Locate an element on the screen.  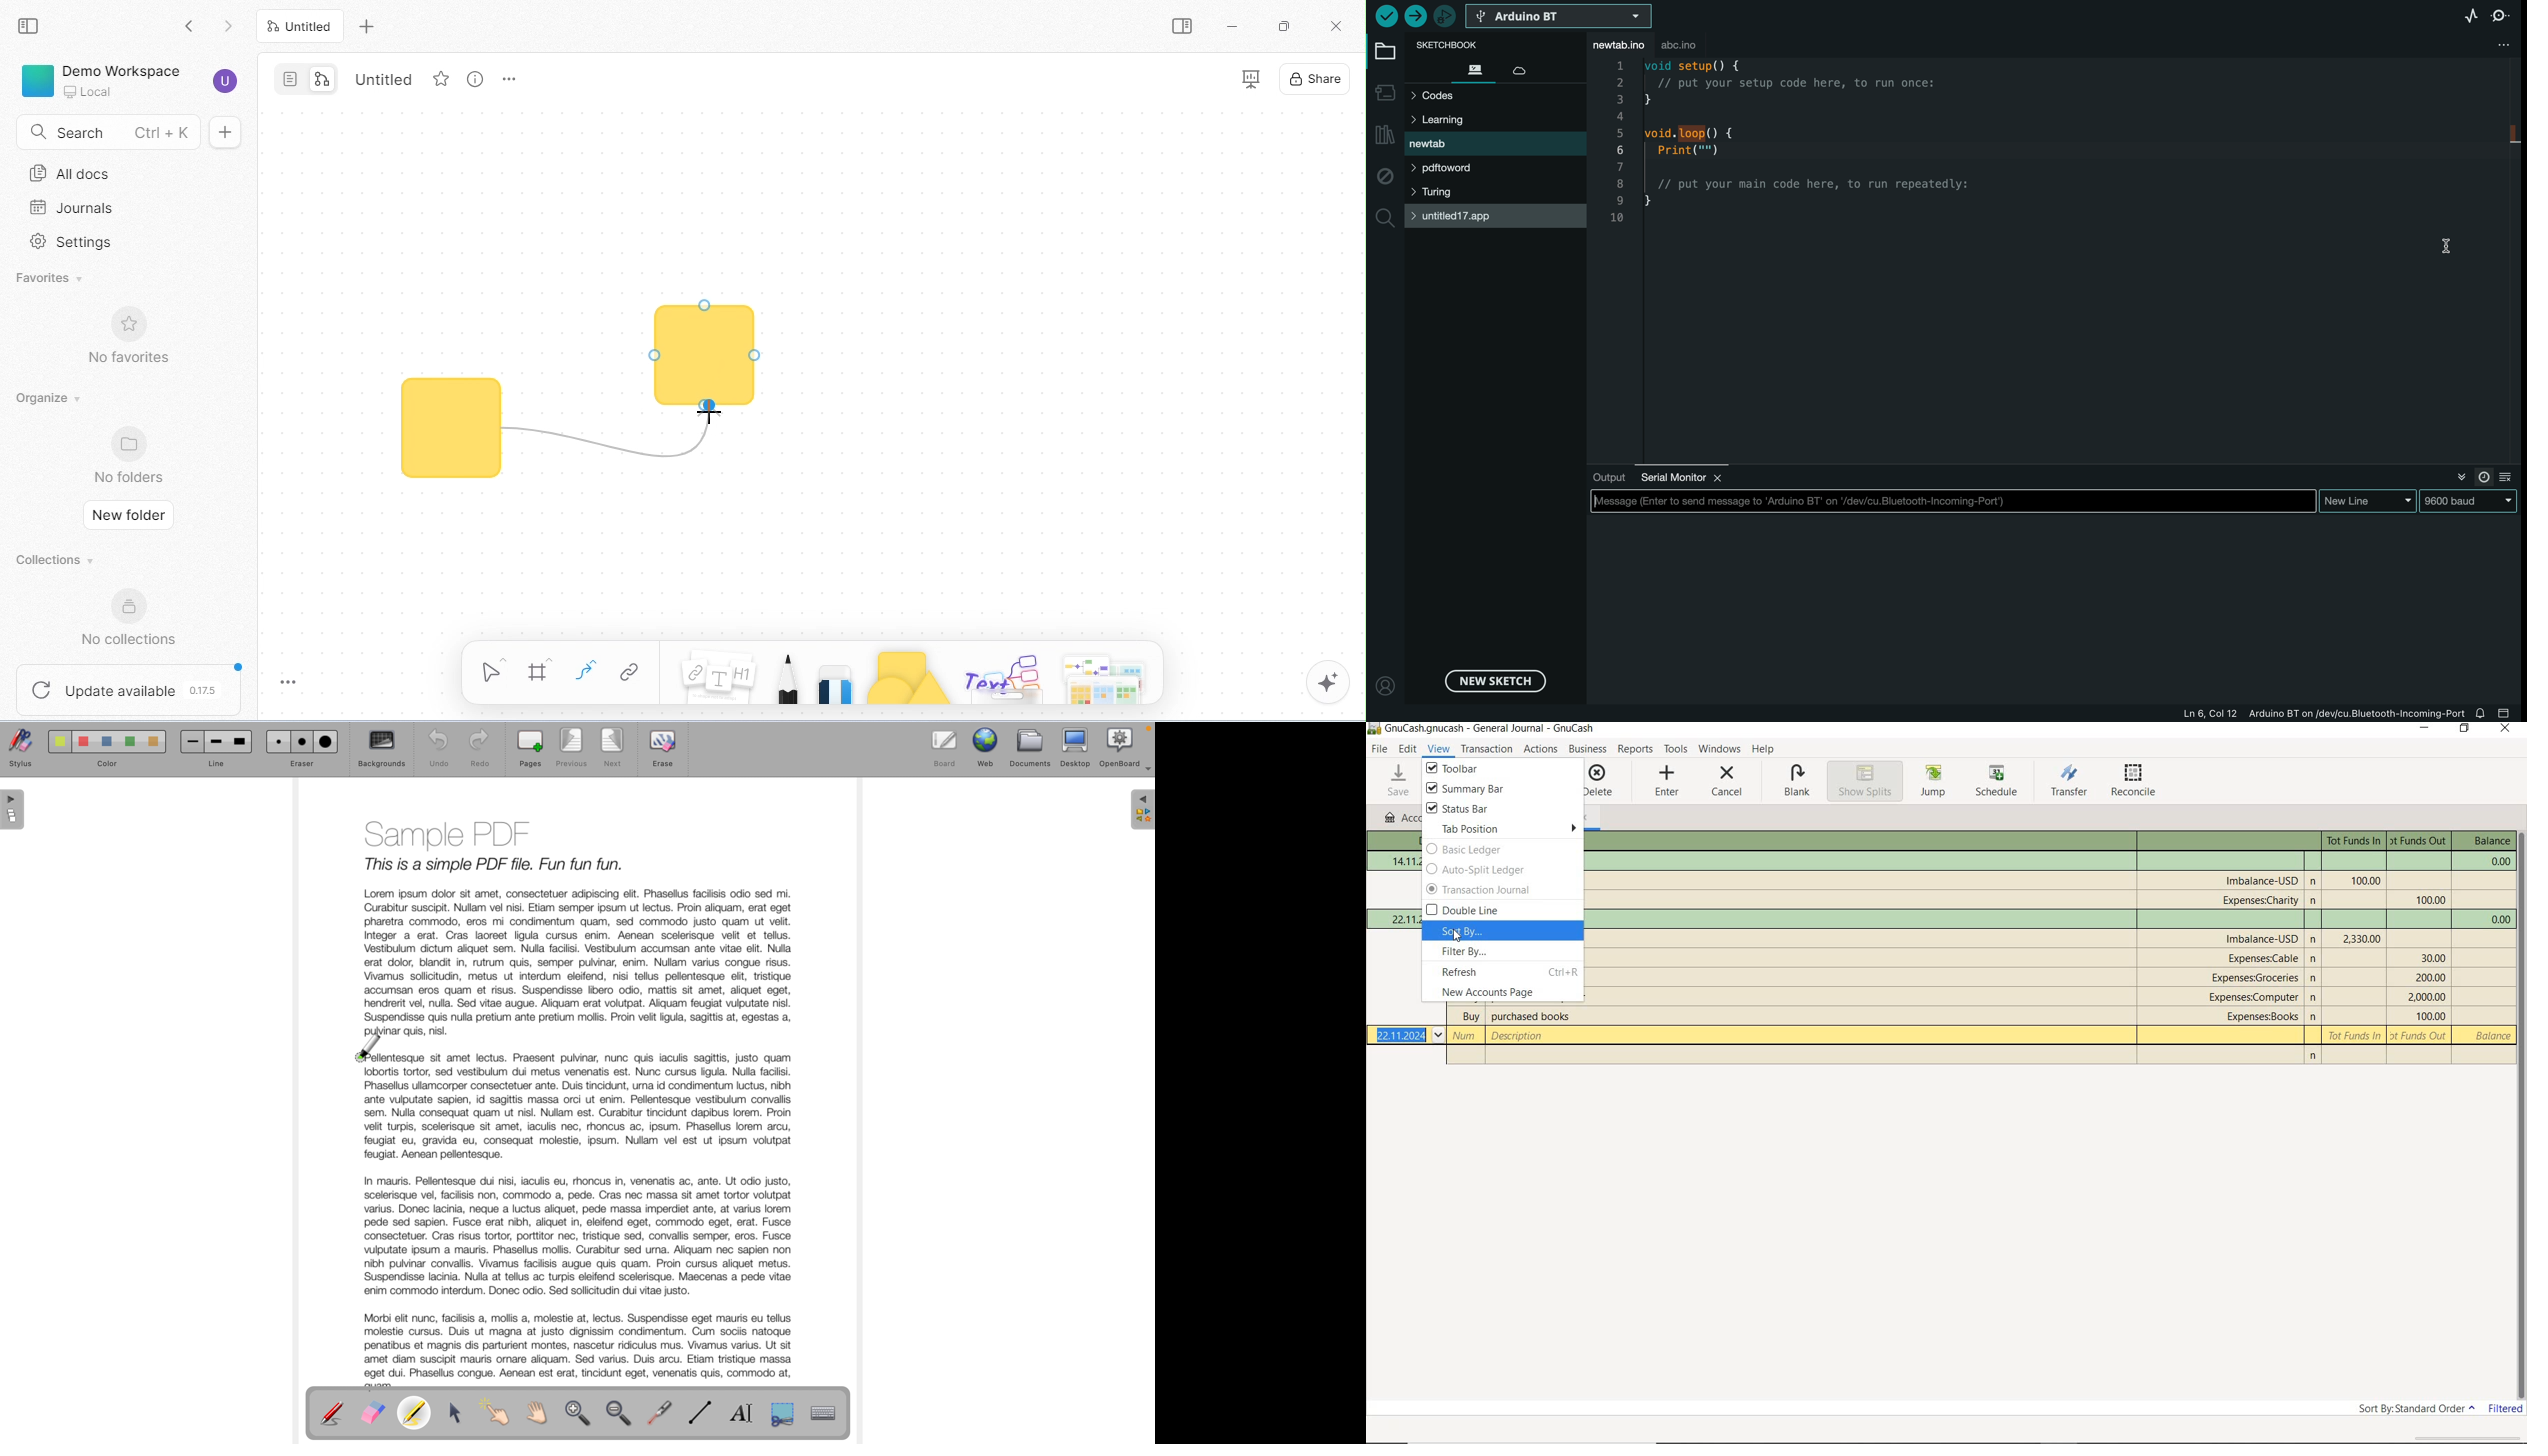
organize is located at coordinates (51, 398).